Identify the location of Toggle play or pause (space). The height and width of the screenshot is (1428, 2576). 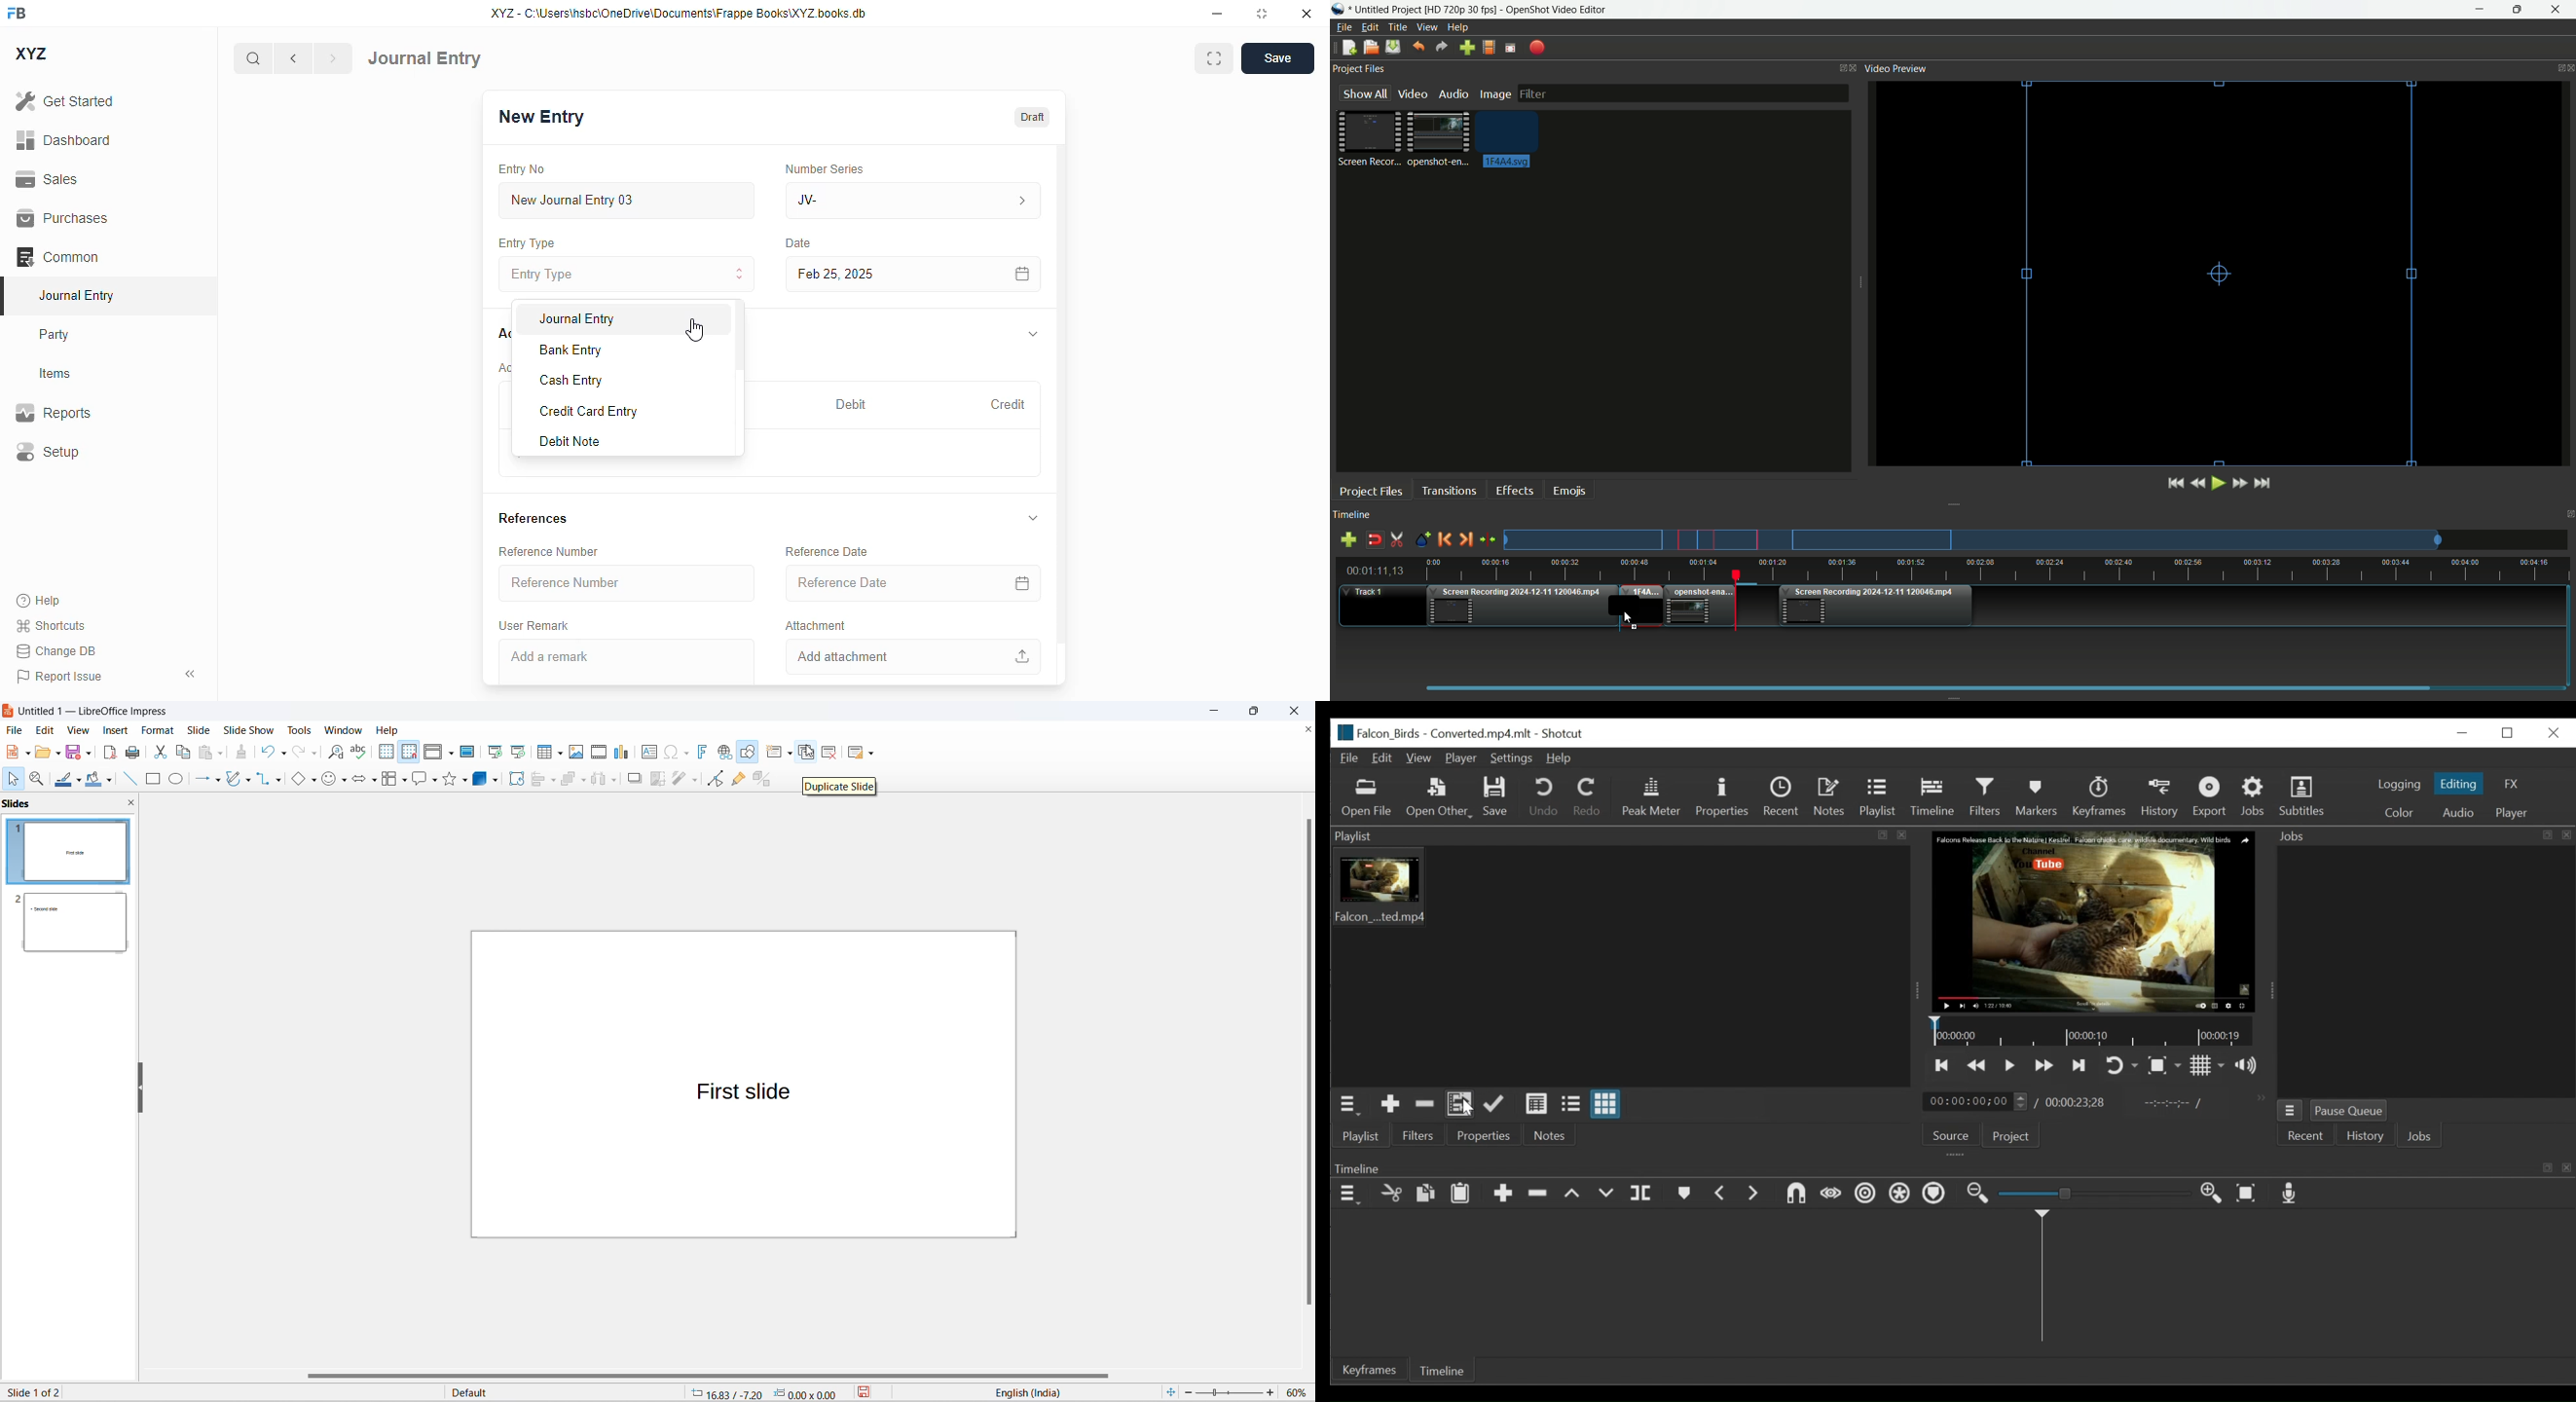
(2010, 1066).